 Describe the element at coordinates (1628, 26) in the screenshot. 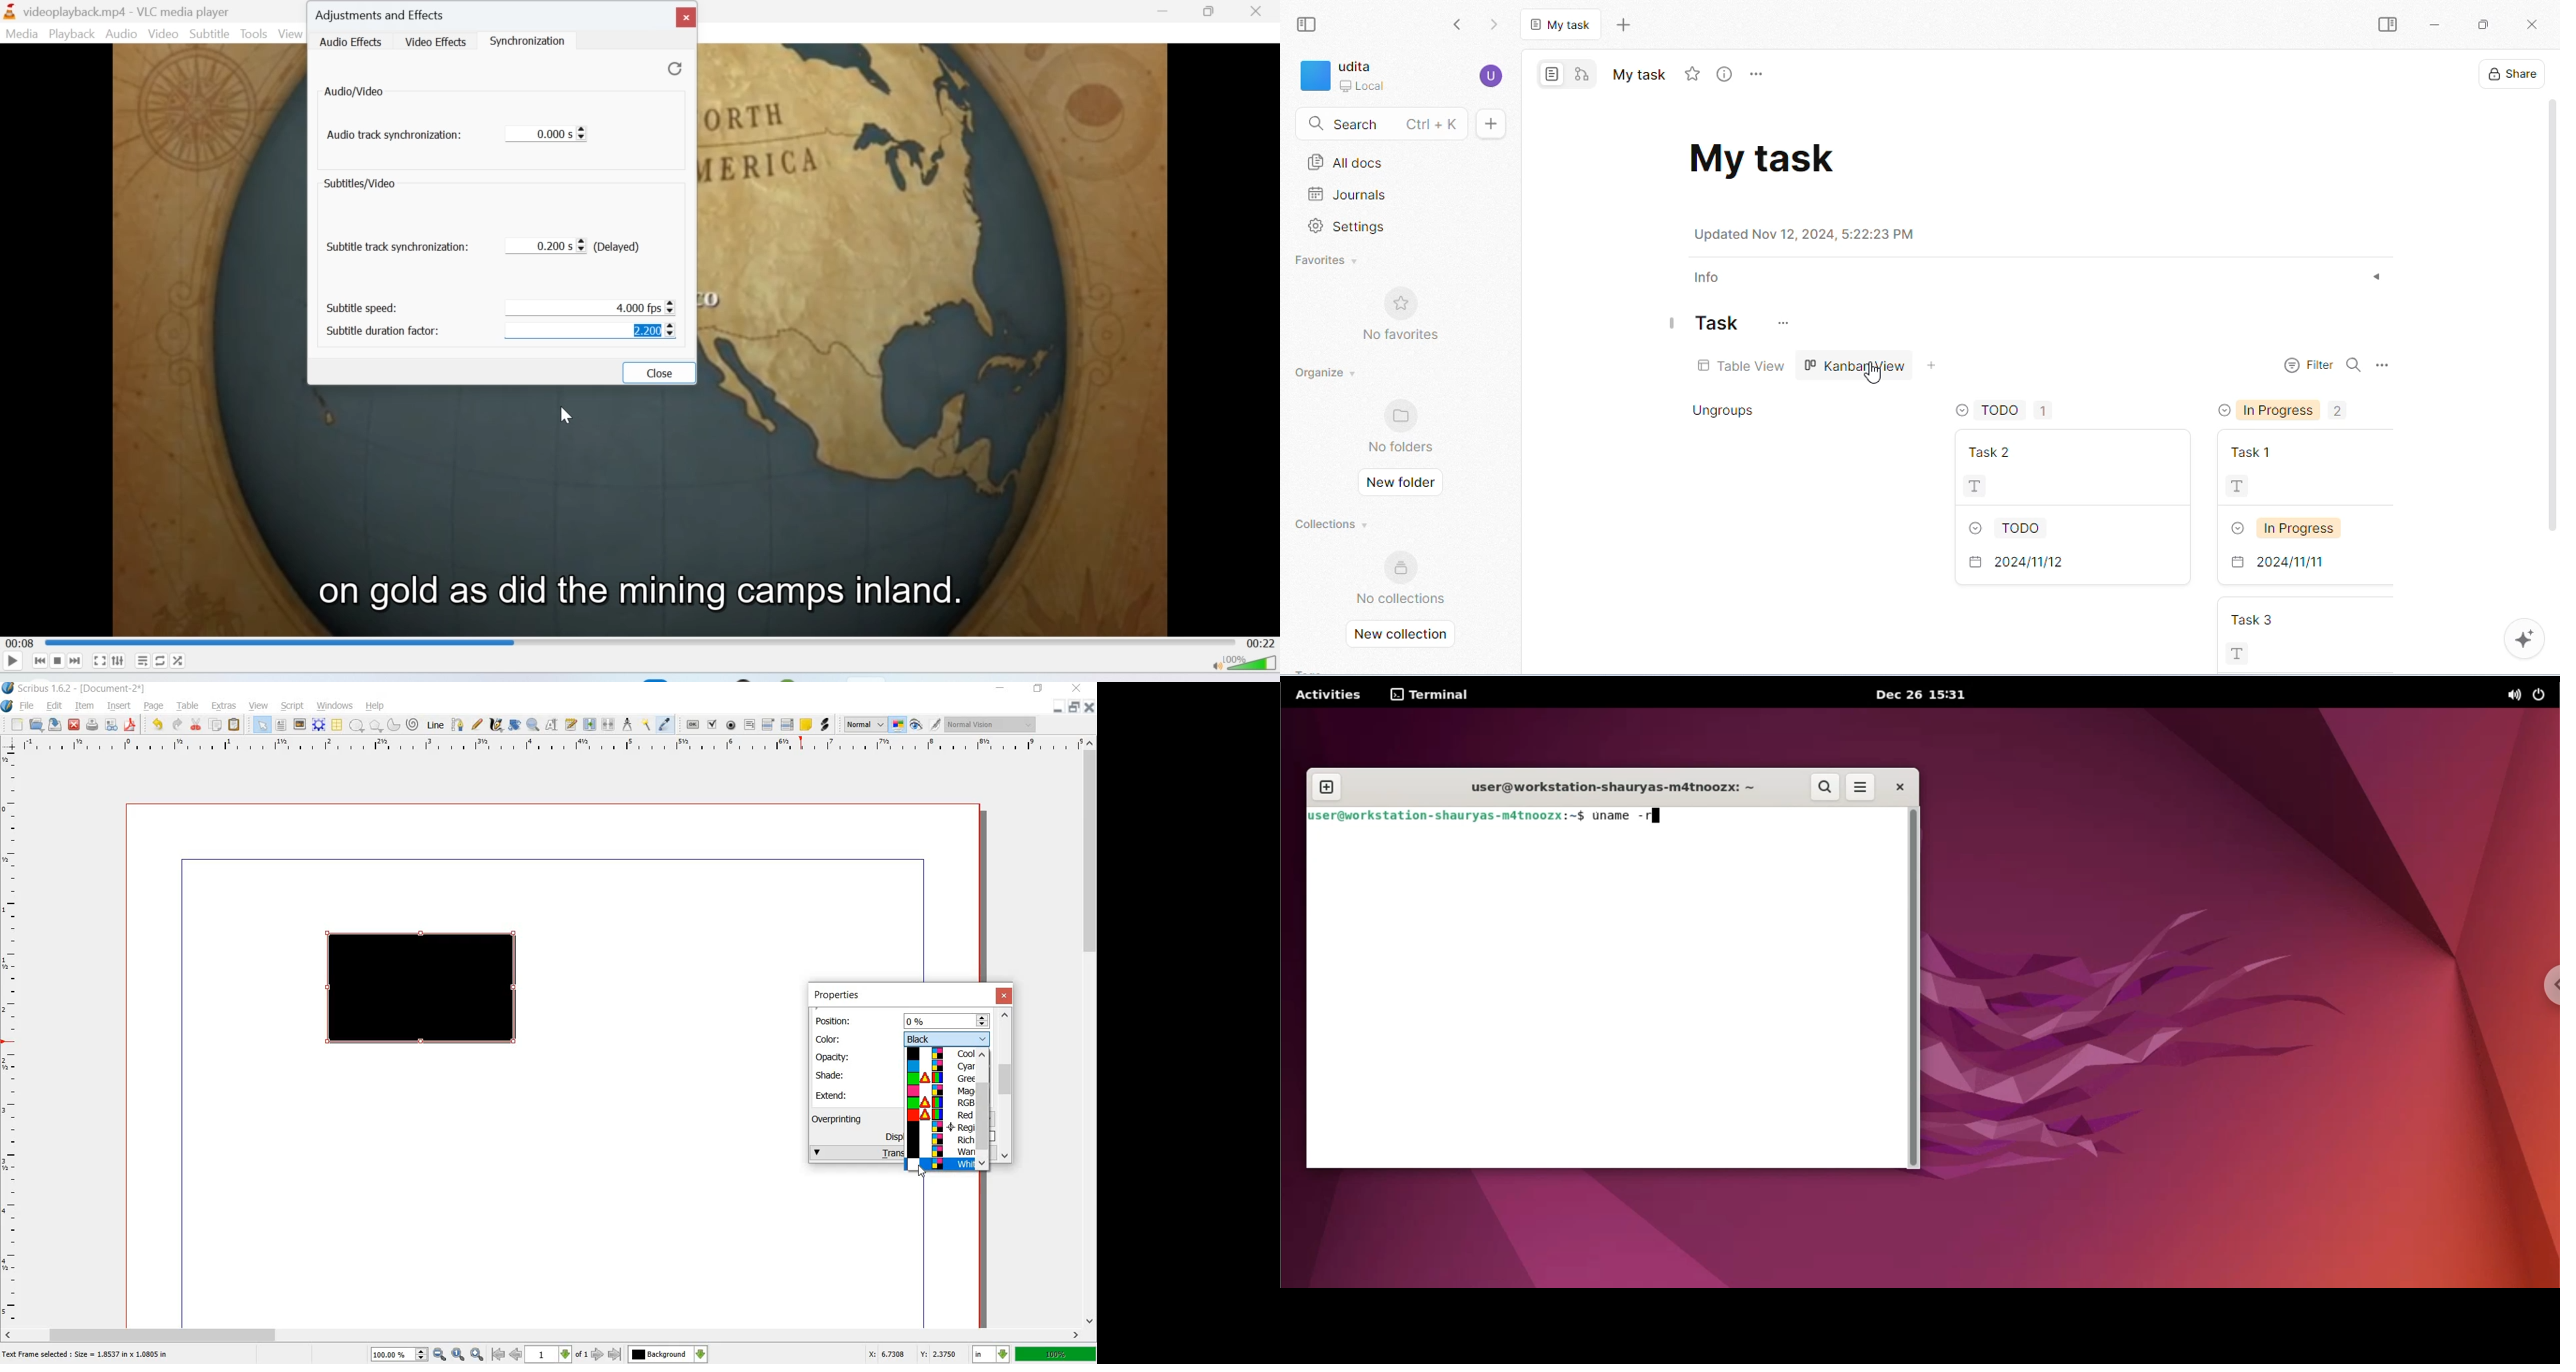

I see `new tab` at that location.